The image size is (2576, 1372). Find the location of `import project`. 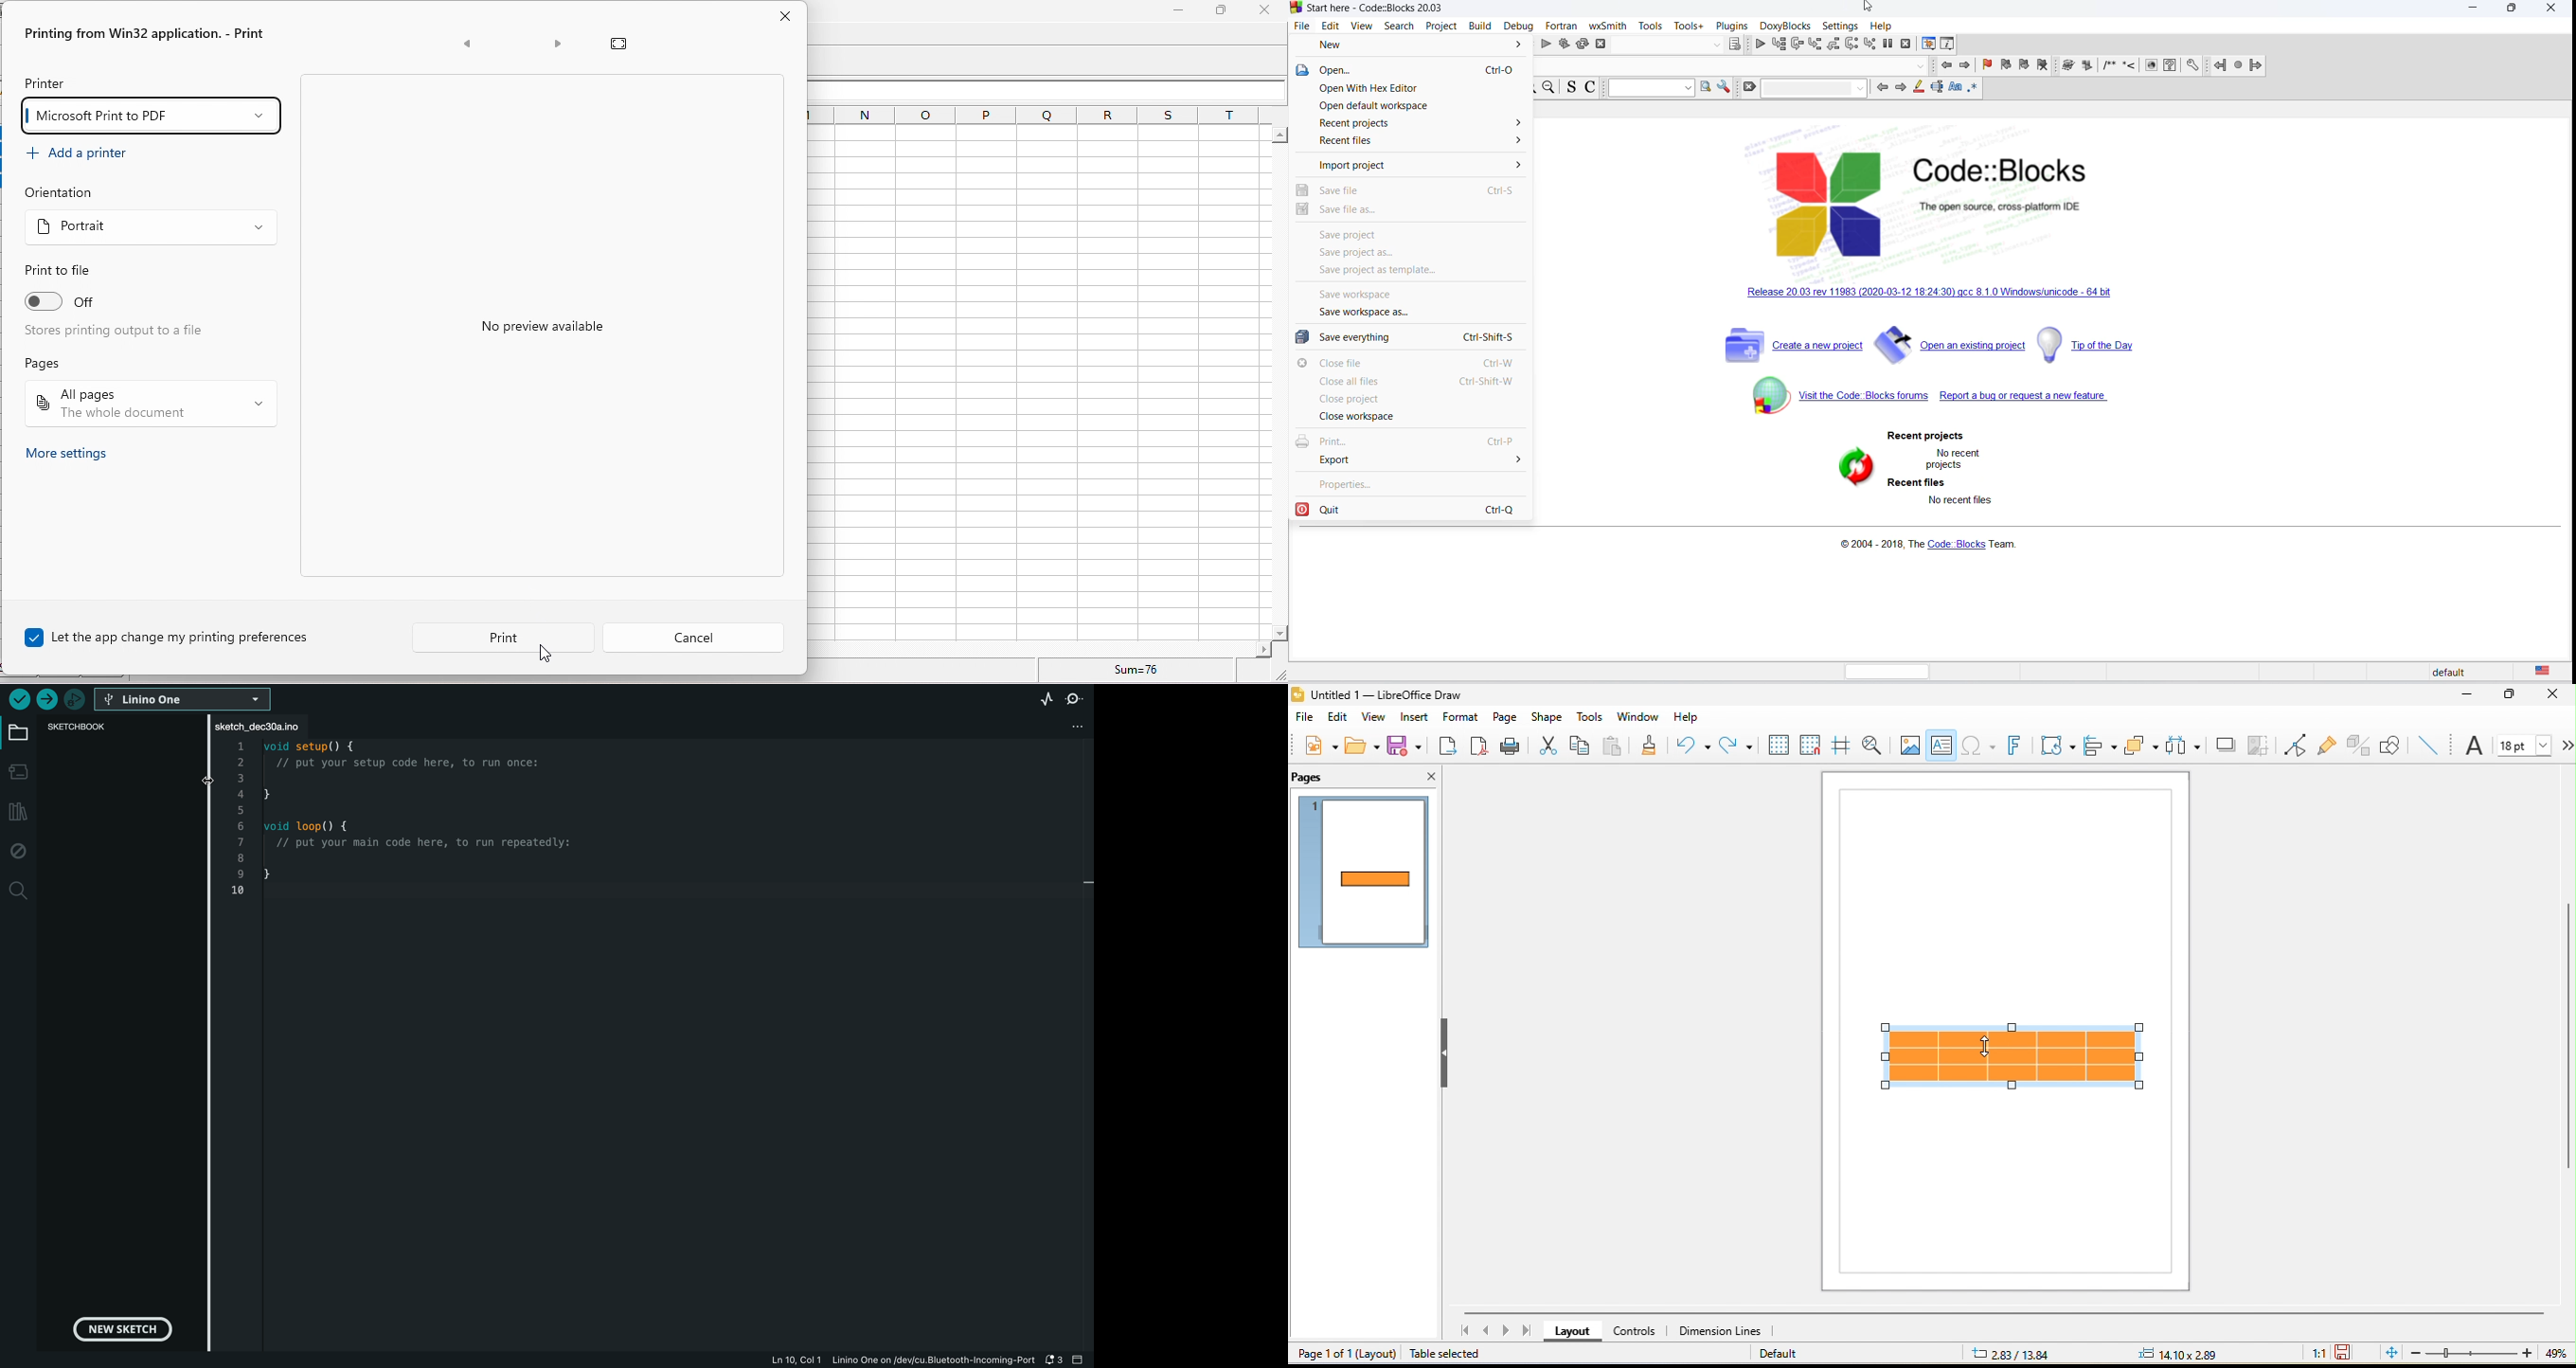

import project is located at coordinates (1409, 165).